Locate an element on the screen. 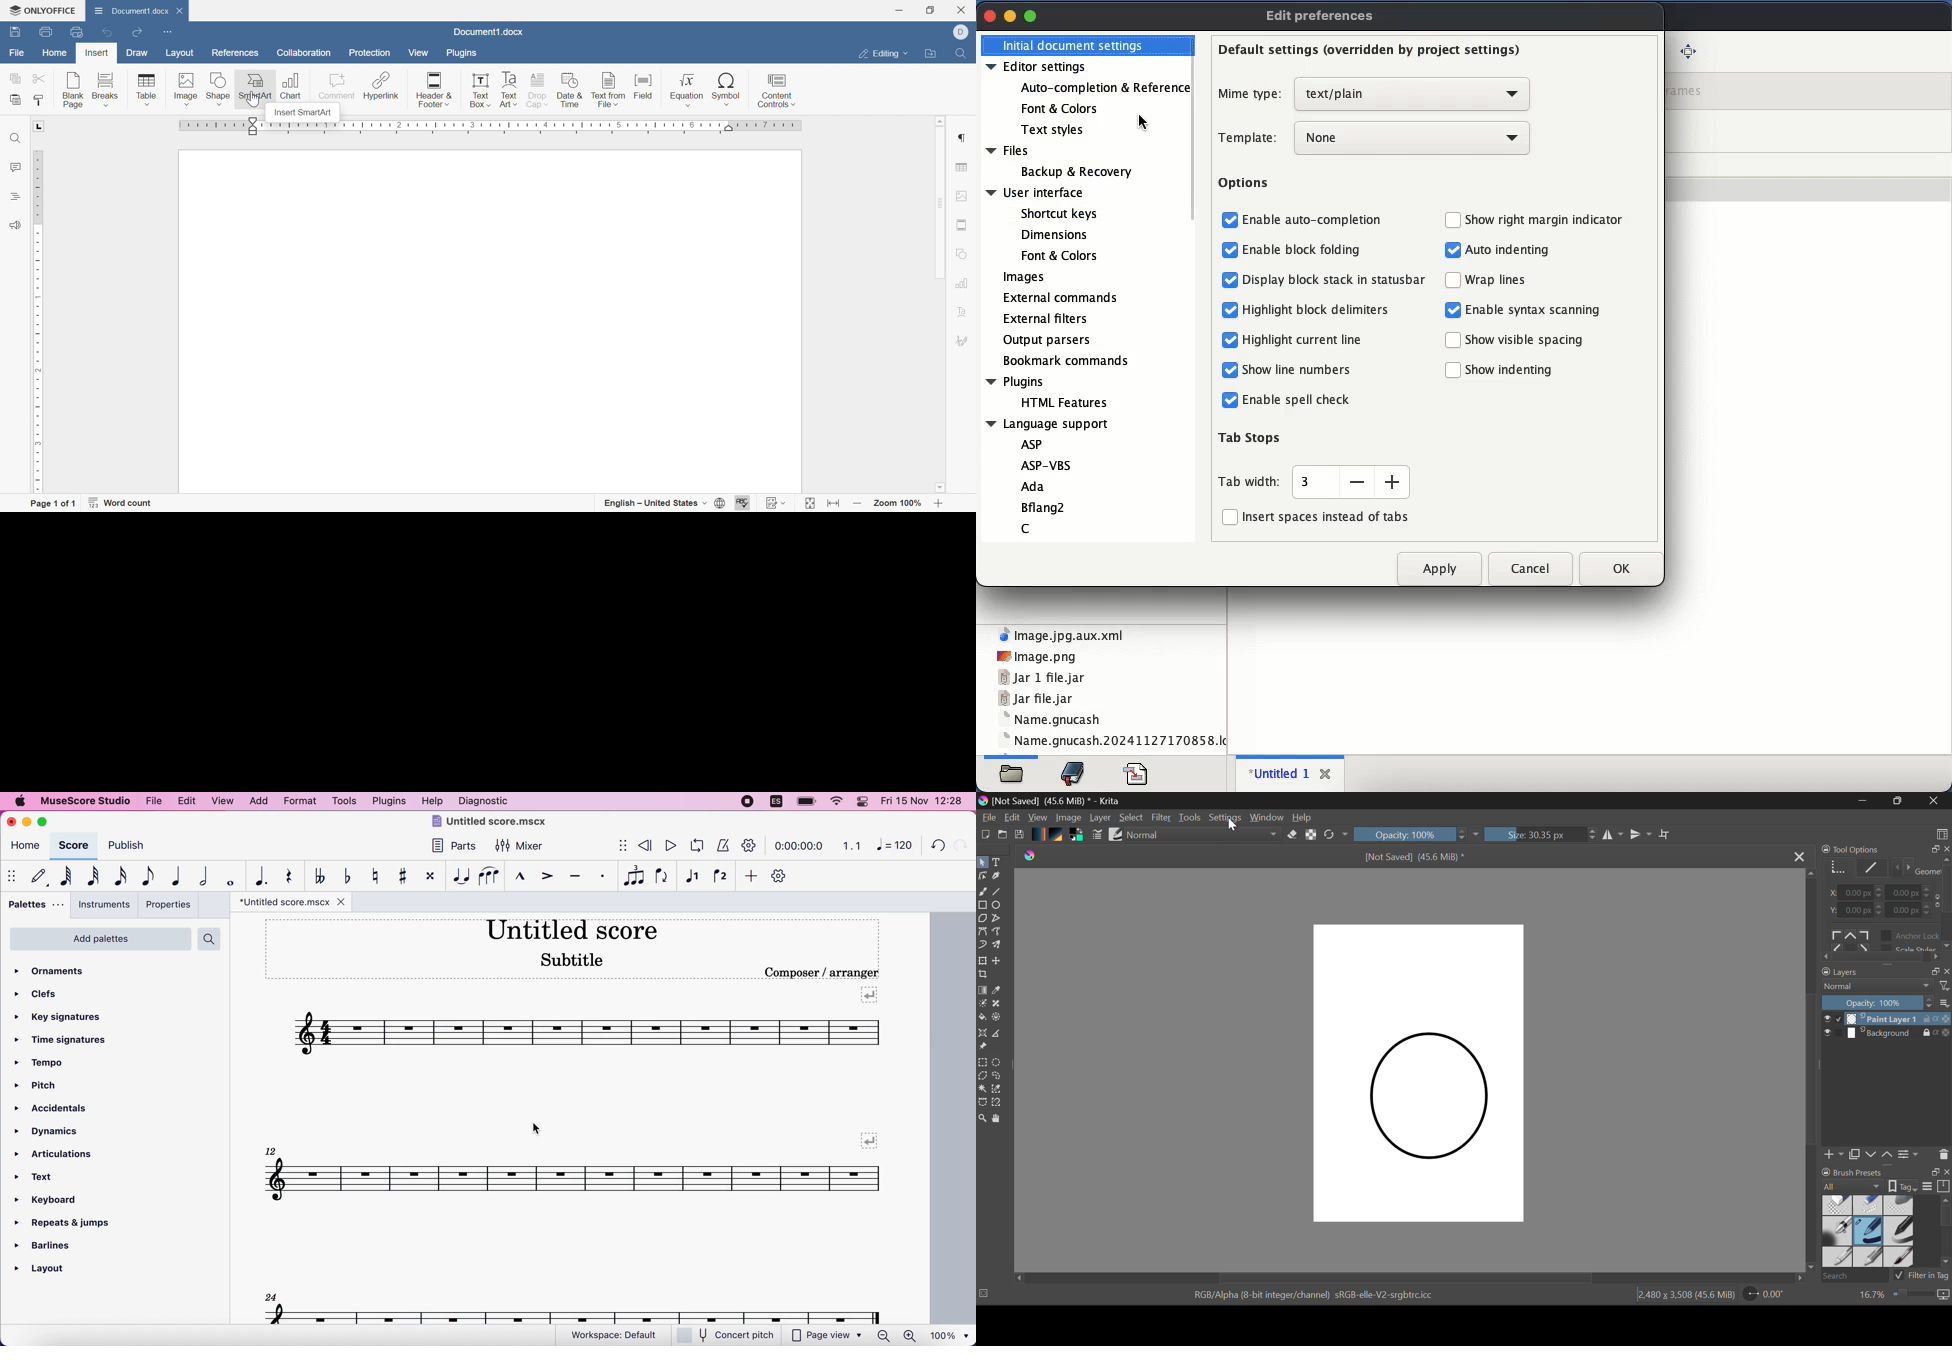 The image size is (1960, 1372). ASP-VBS is located at coordinates (1048, 464).